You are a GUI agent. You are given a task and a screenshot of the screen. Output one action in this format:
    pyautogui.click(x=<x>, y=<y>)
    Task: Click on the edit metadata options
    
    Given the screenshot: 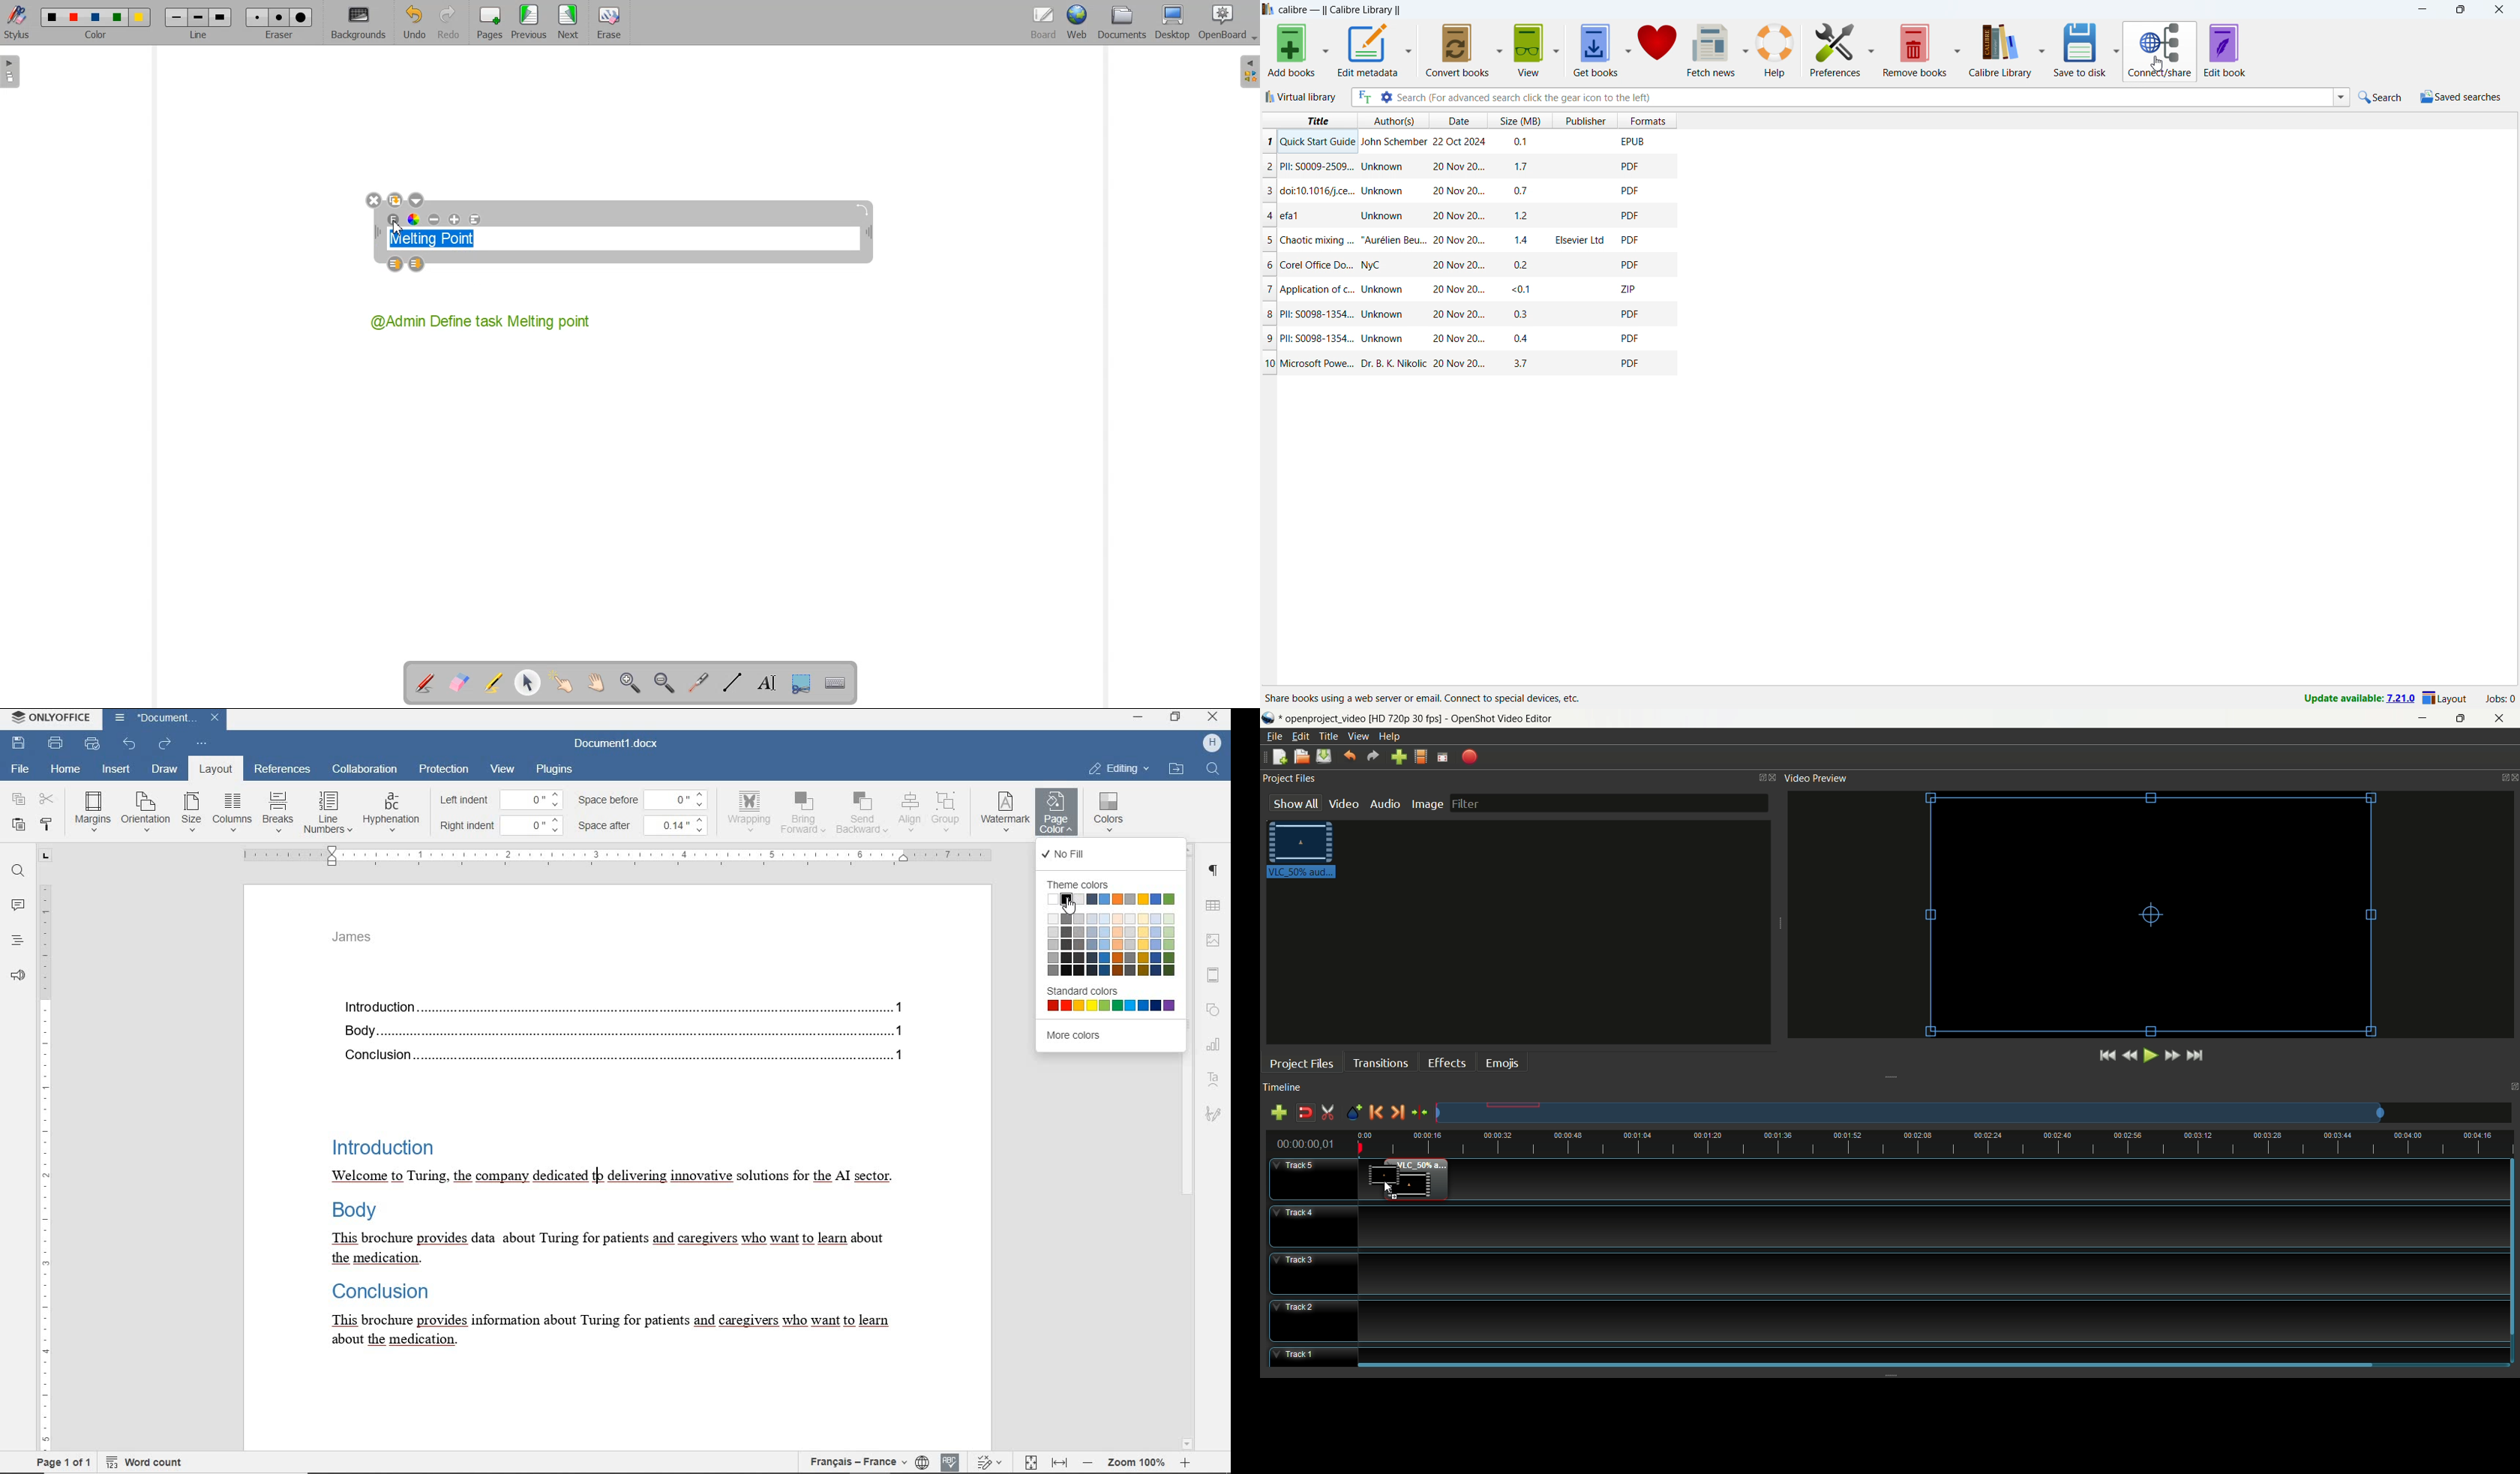 What is the action you would take?
    pyautogui.click(x=1408, y=49)
    